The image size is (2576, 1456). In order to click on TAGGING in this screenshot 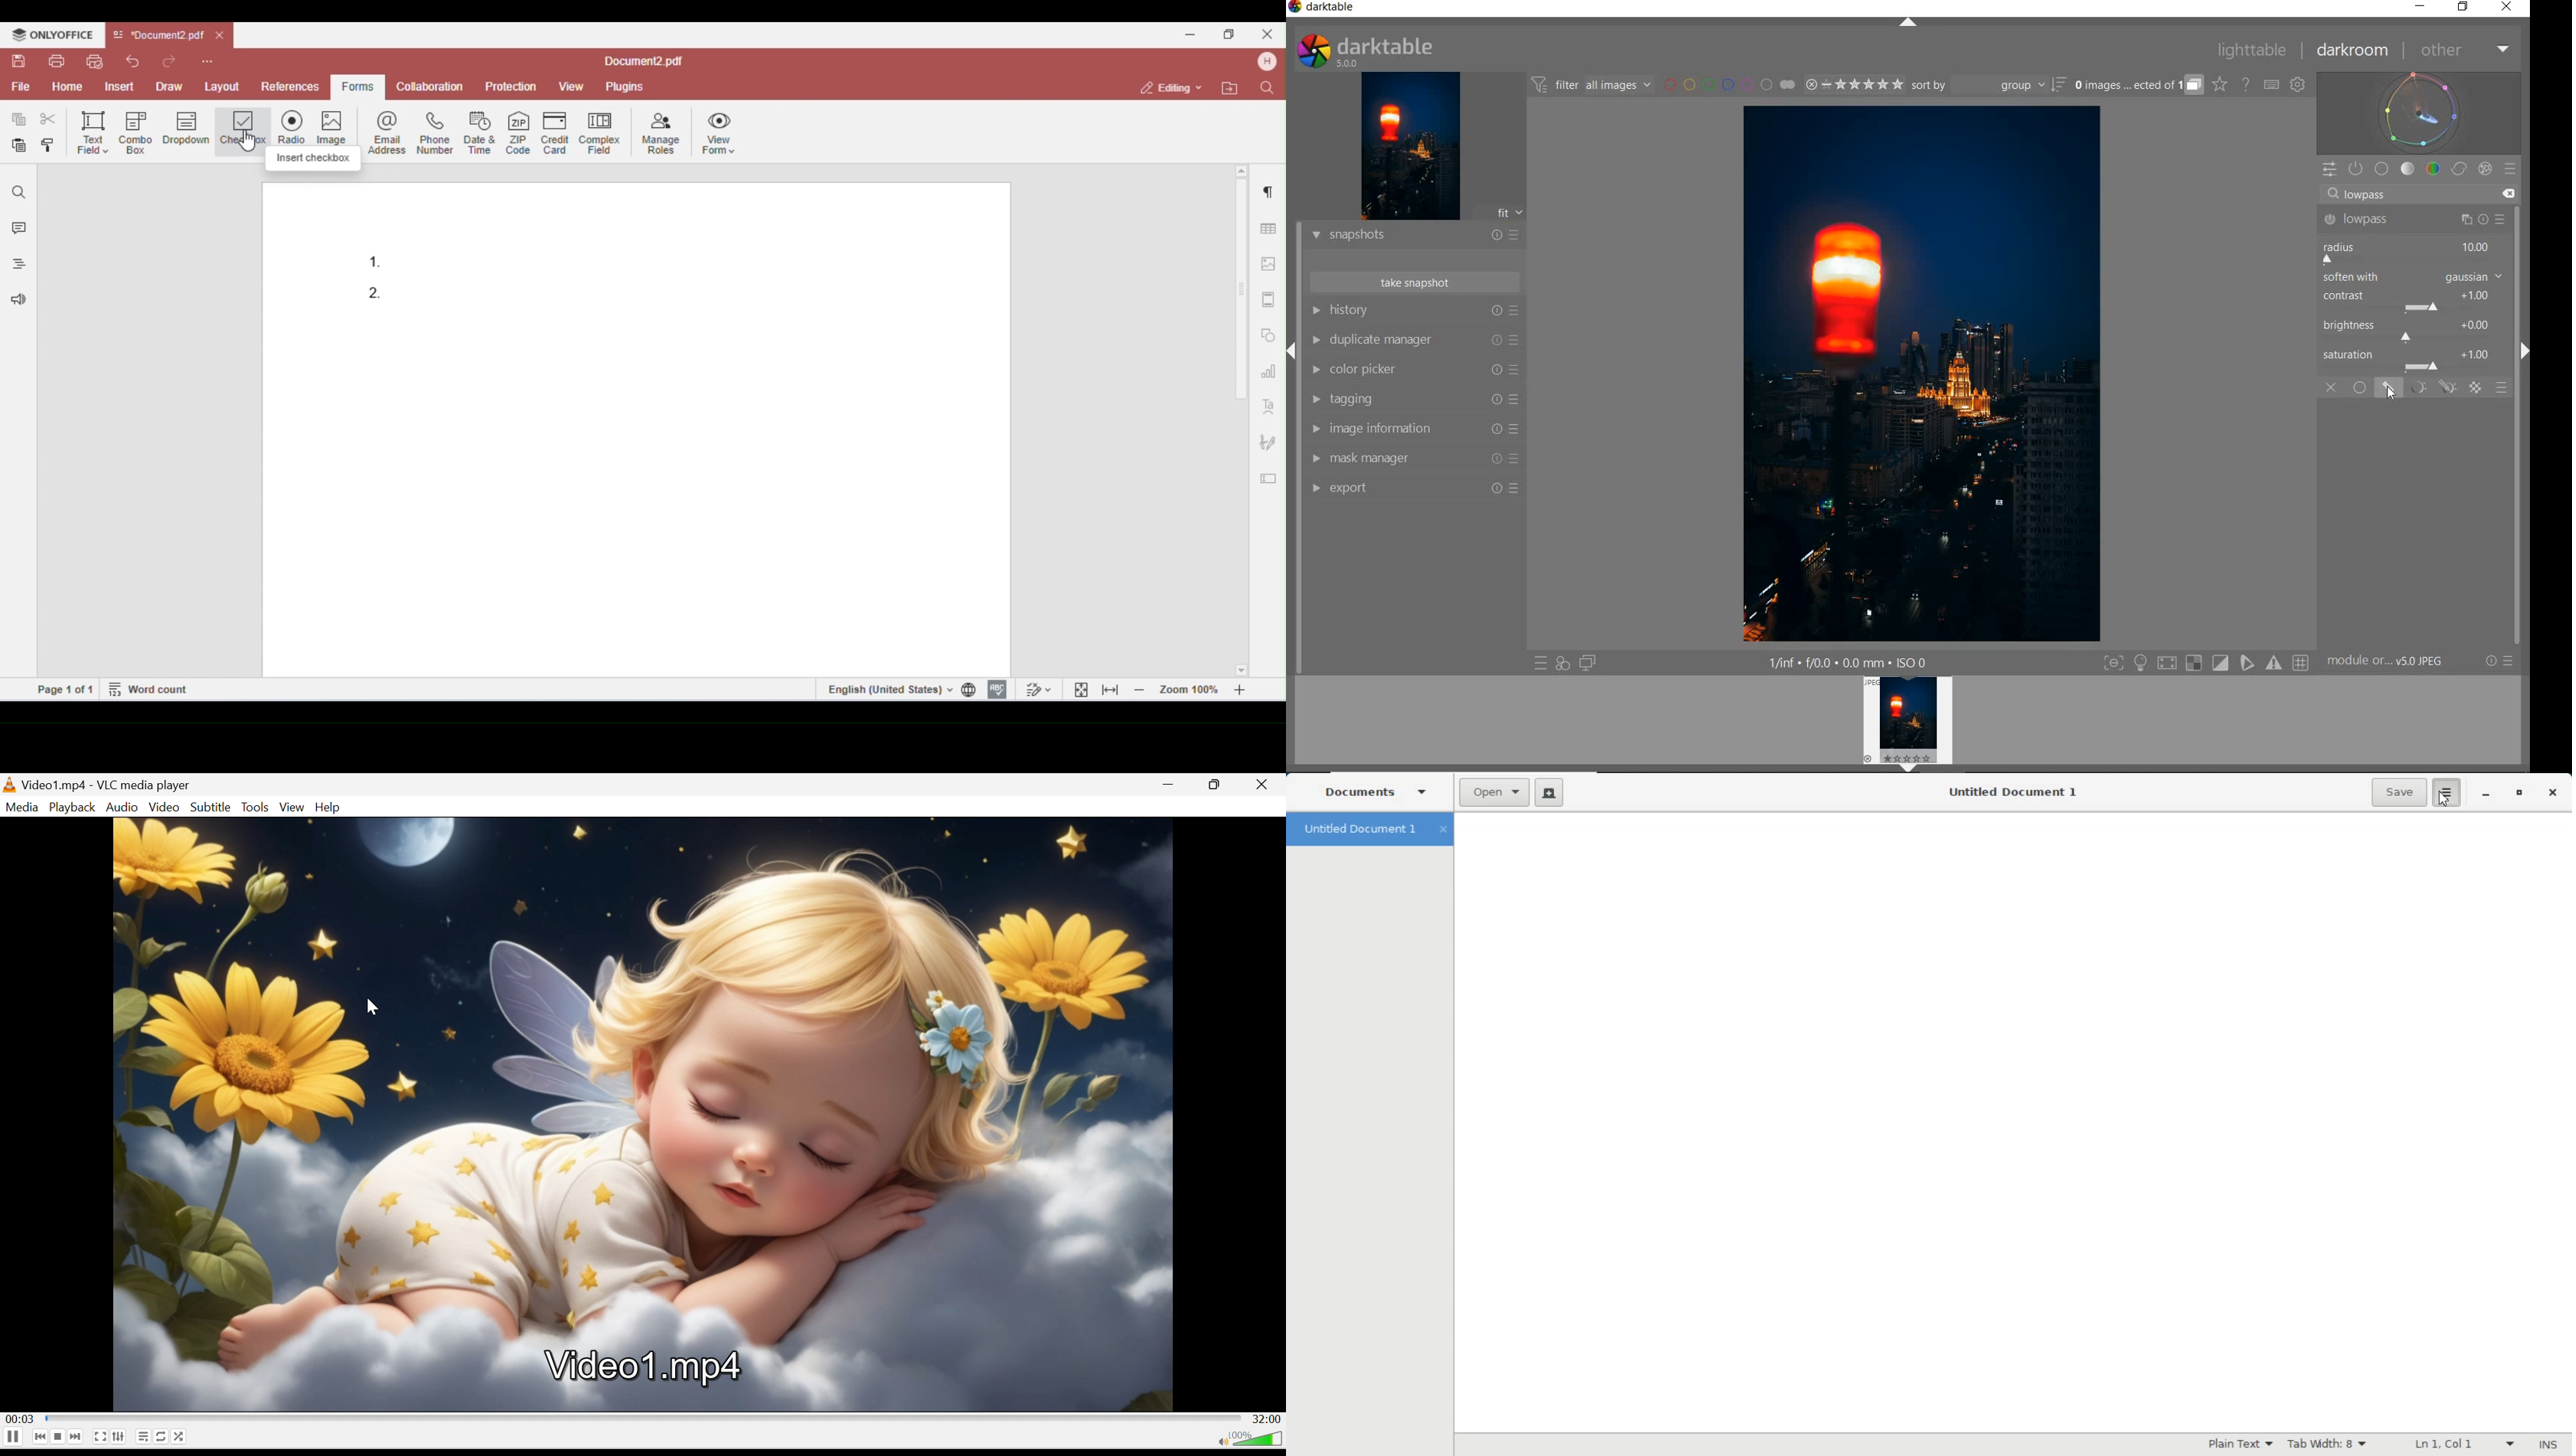, I will do `click(1386, 401)`.